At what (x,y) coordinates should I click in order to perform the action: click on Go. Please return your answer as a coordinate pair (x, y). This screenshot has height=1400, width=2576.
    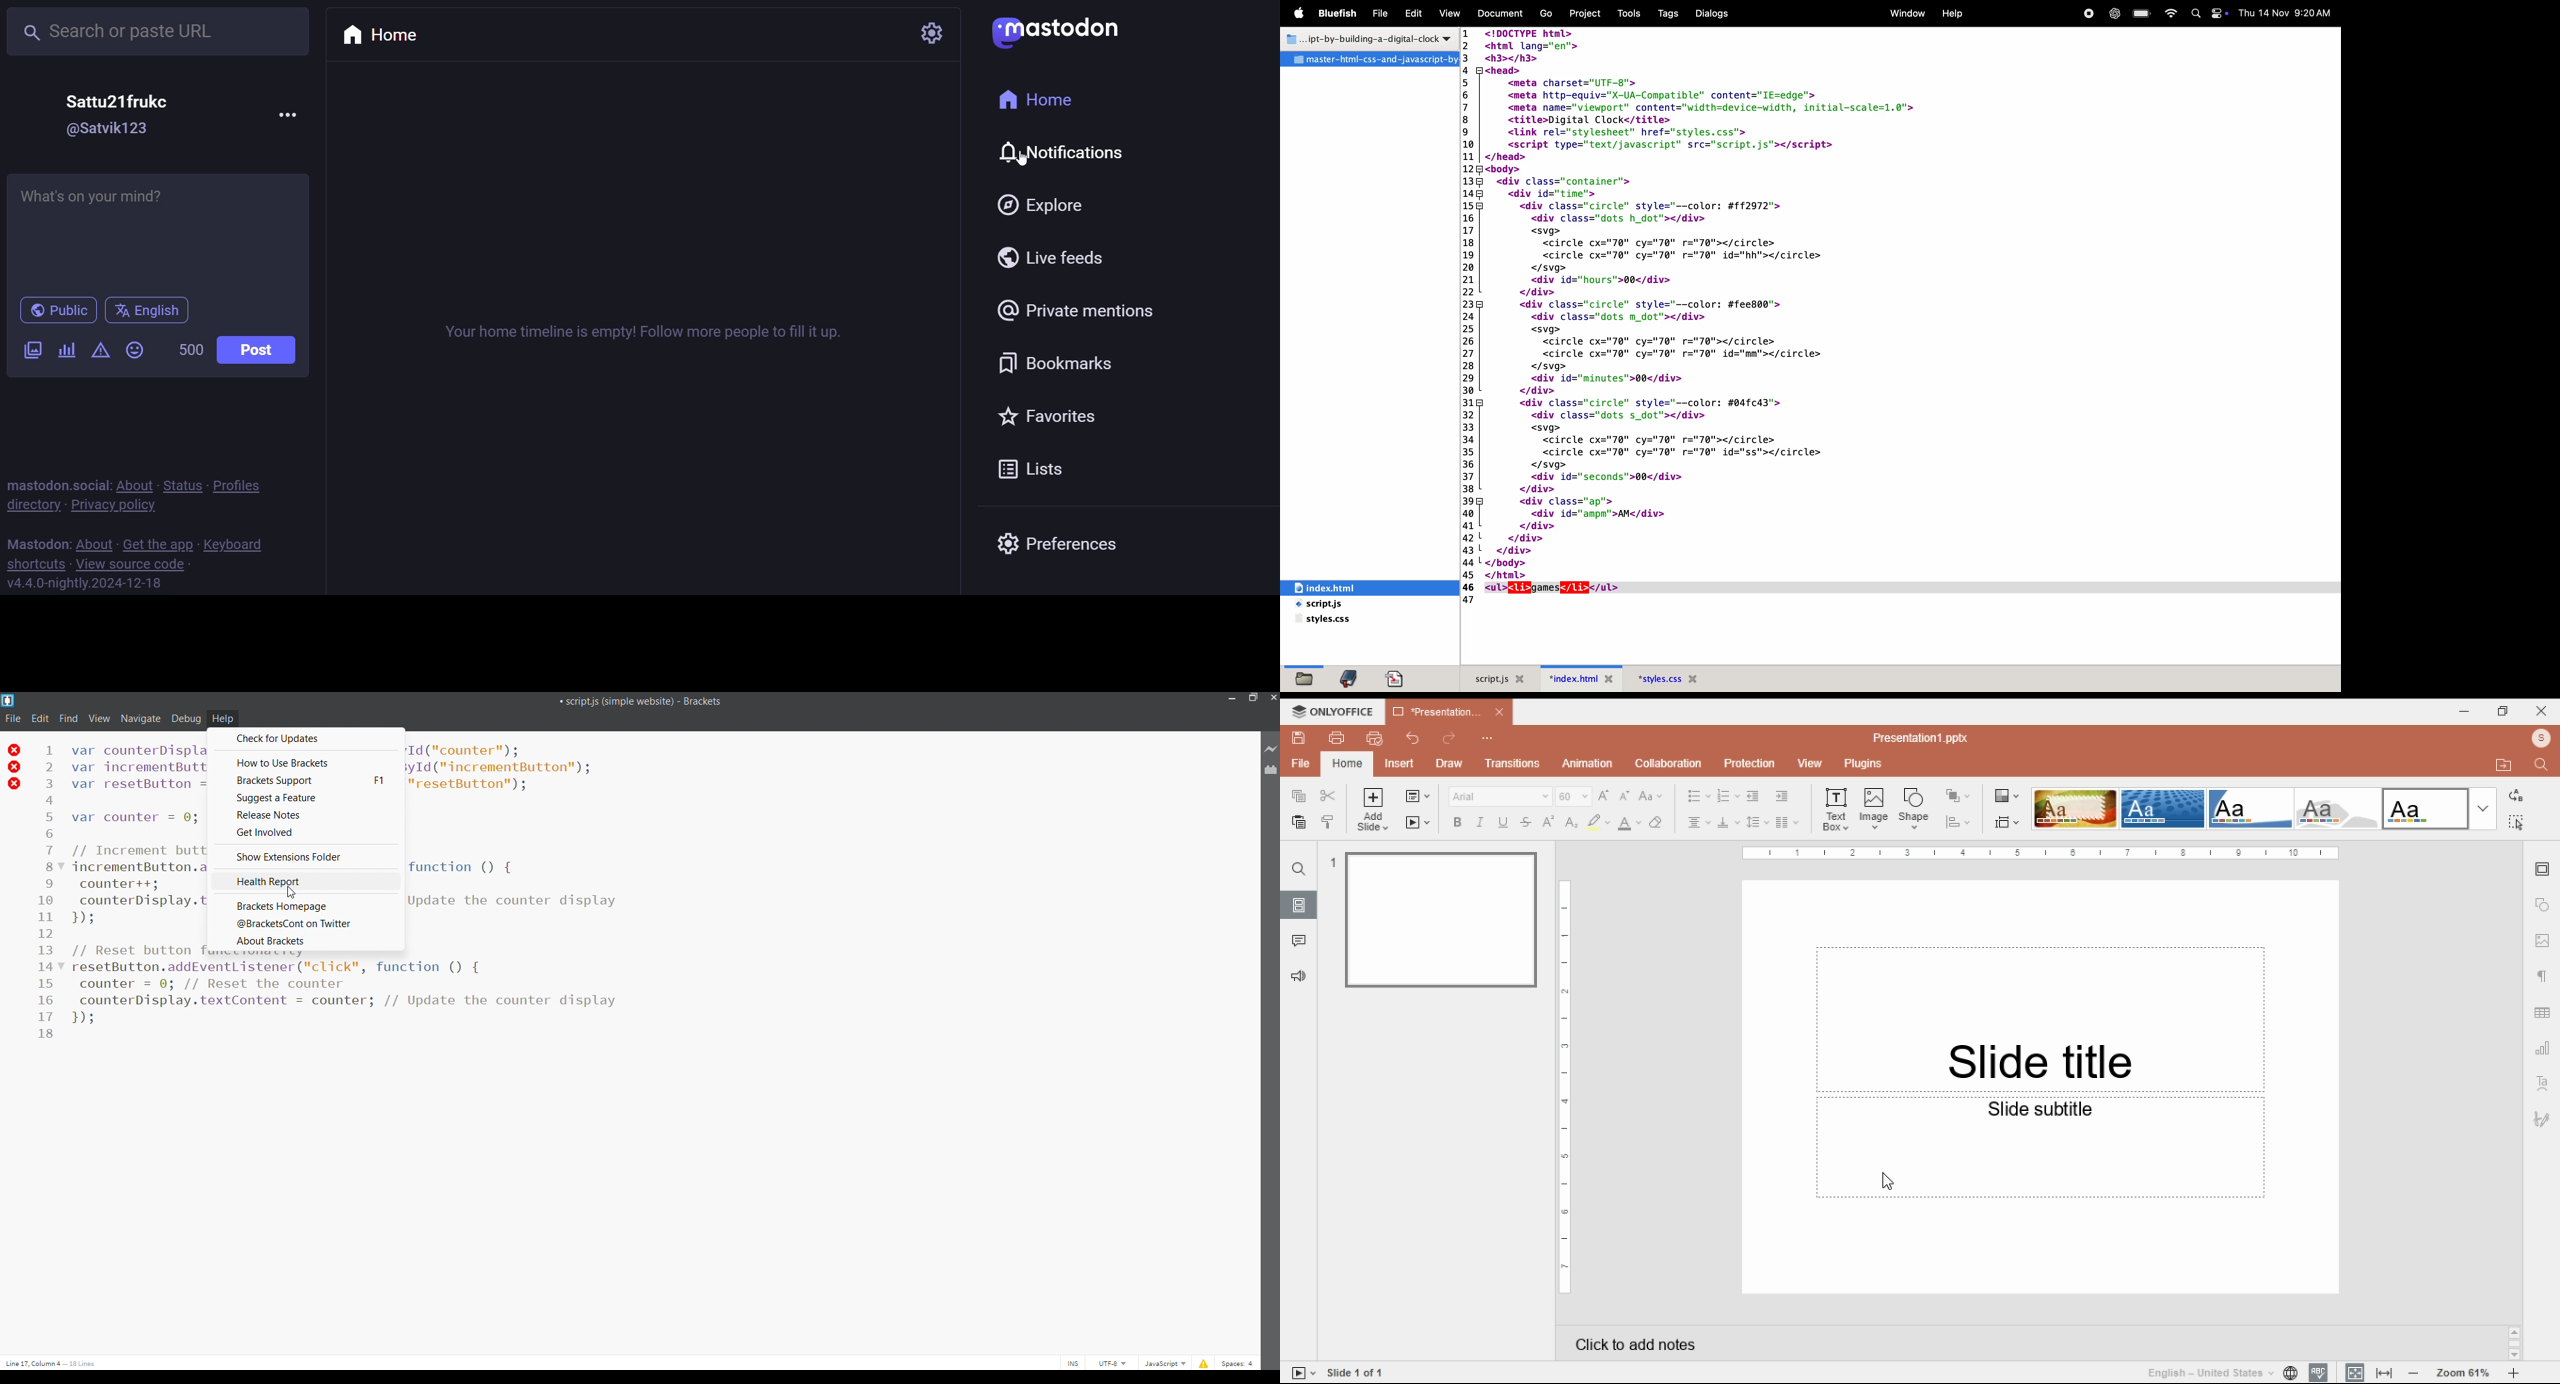
    Looking at the image, I should click on (1547, 14).